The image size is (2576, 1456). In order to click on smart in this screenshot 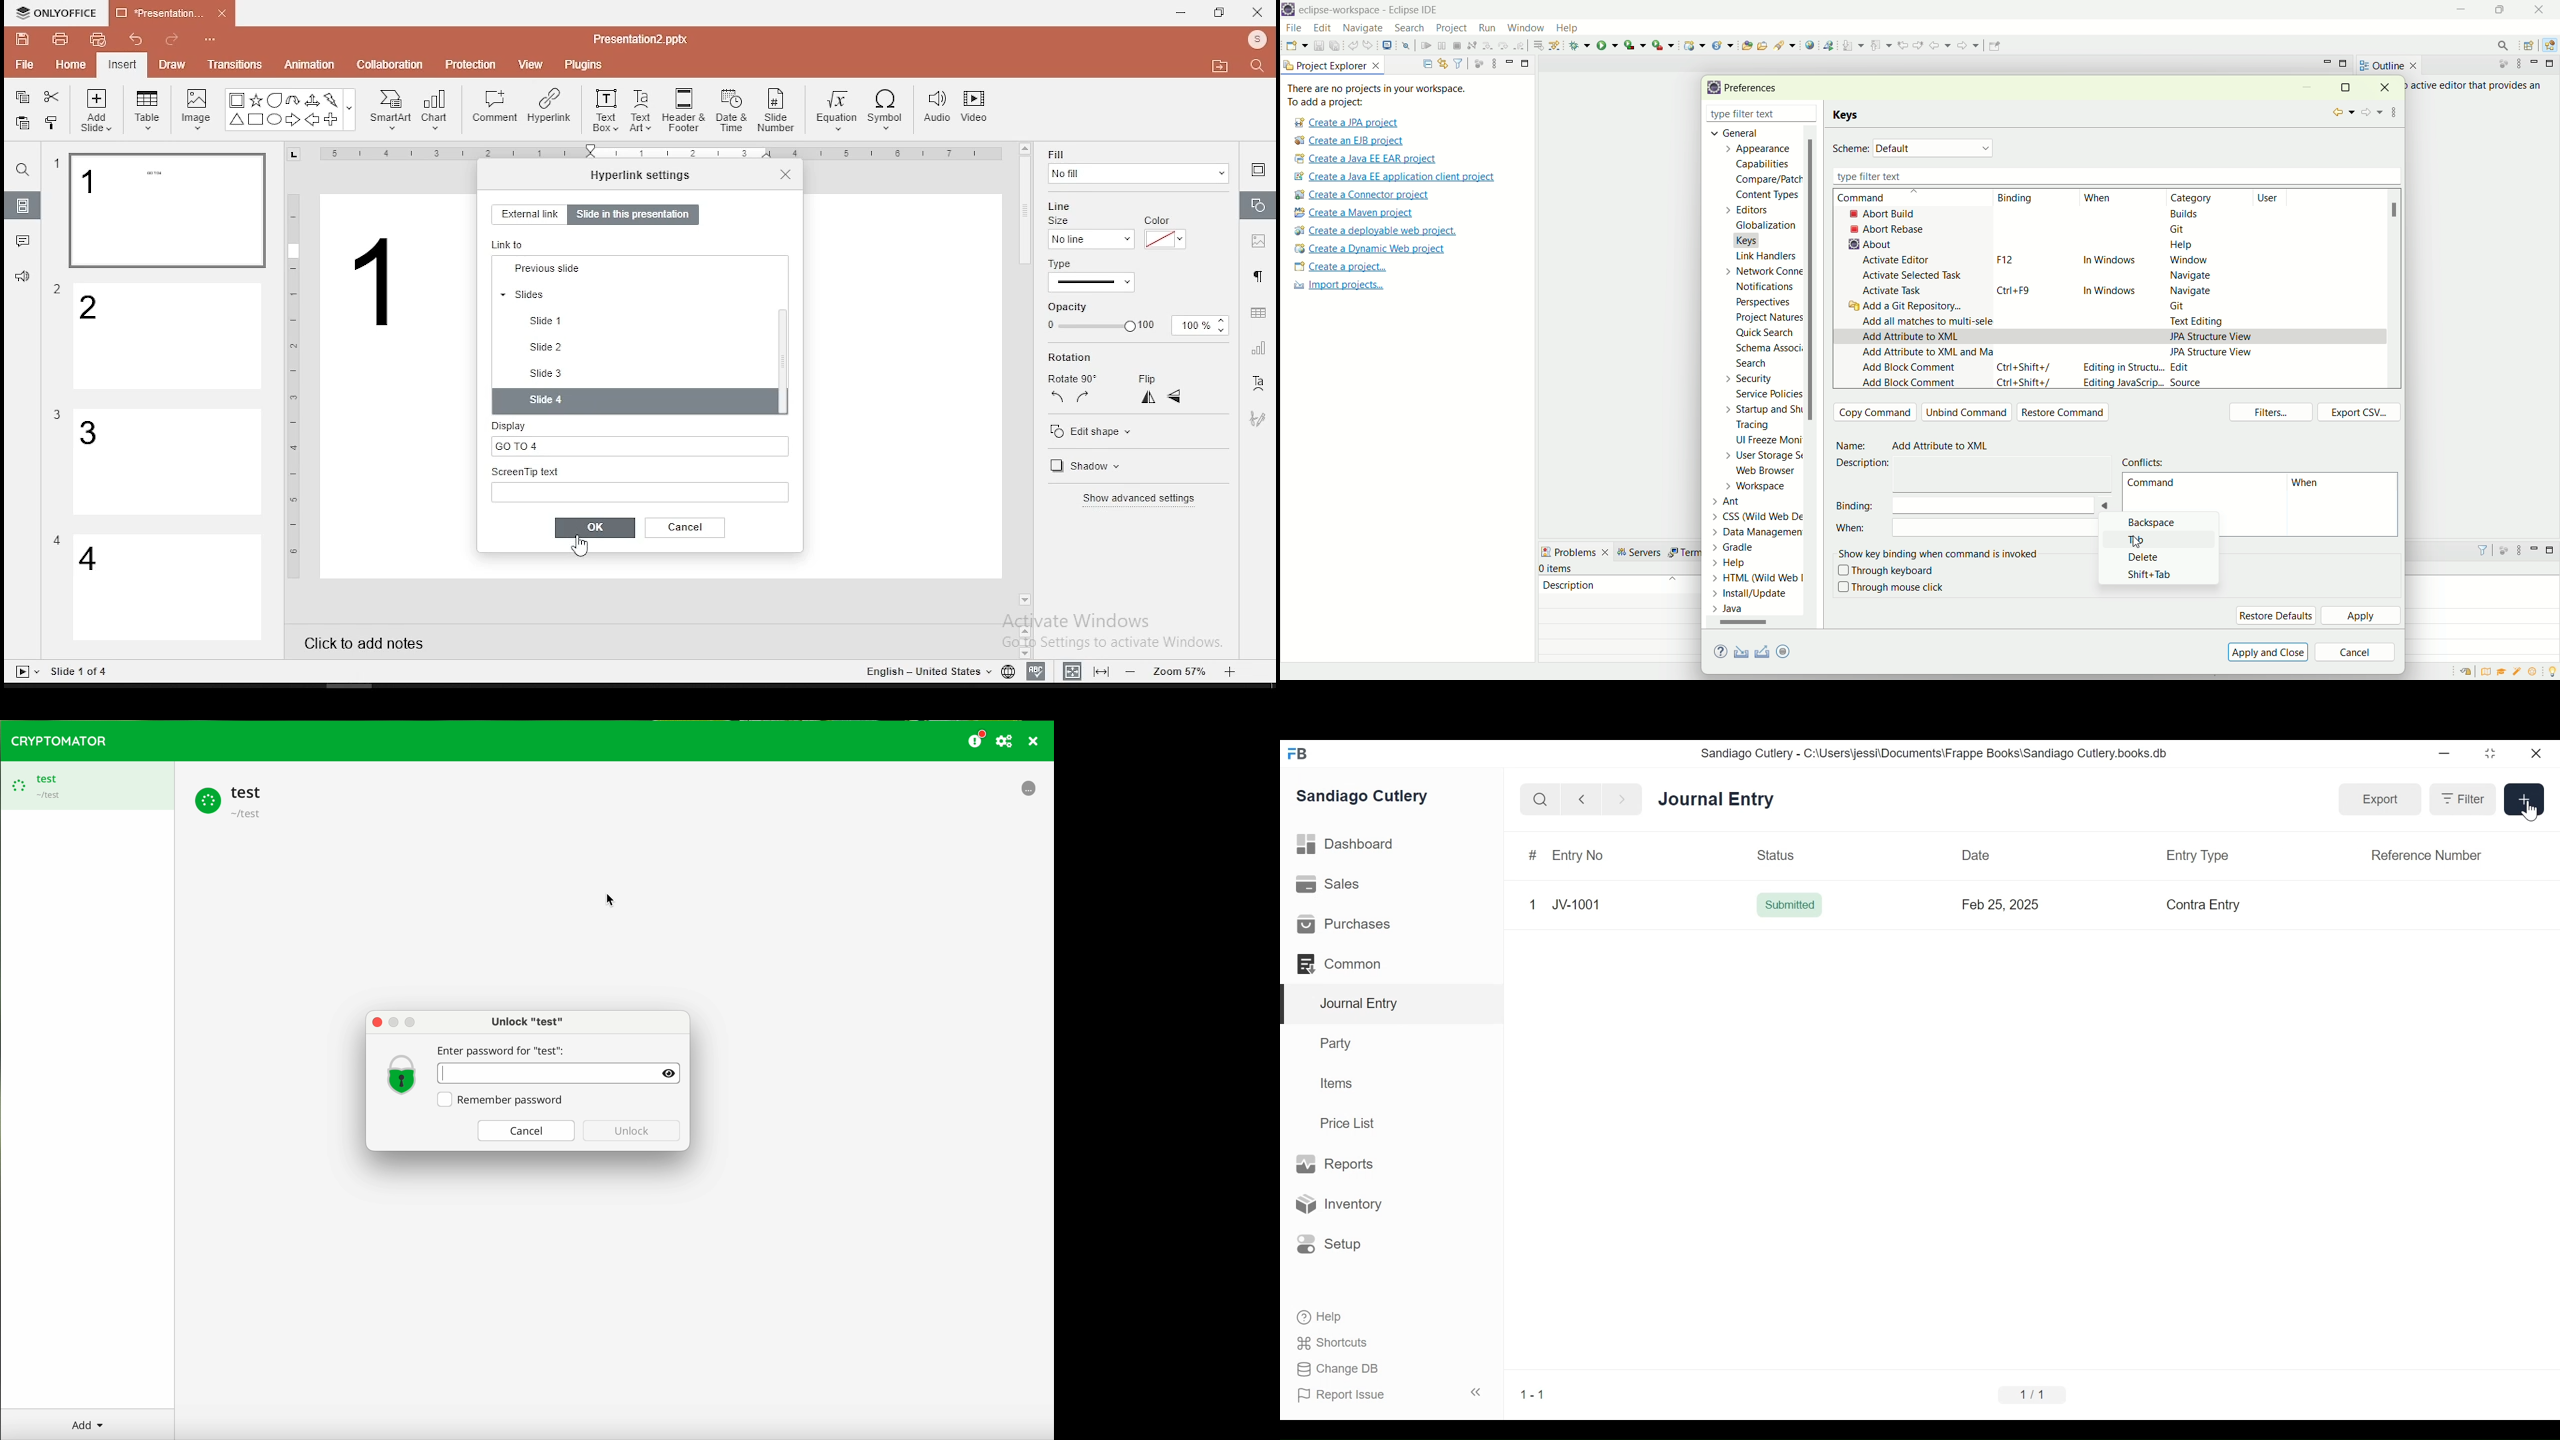, I will do `click(388, 110)`.